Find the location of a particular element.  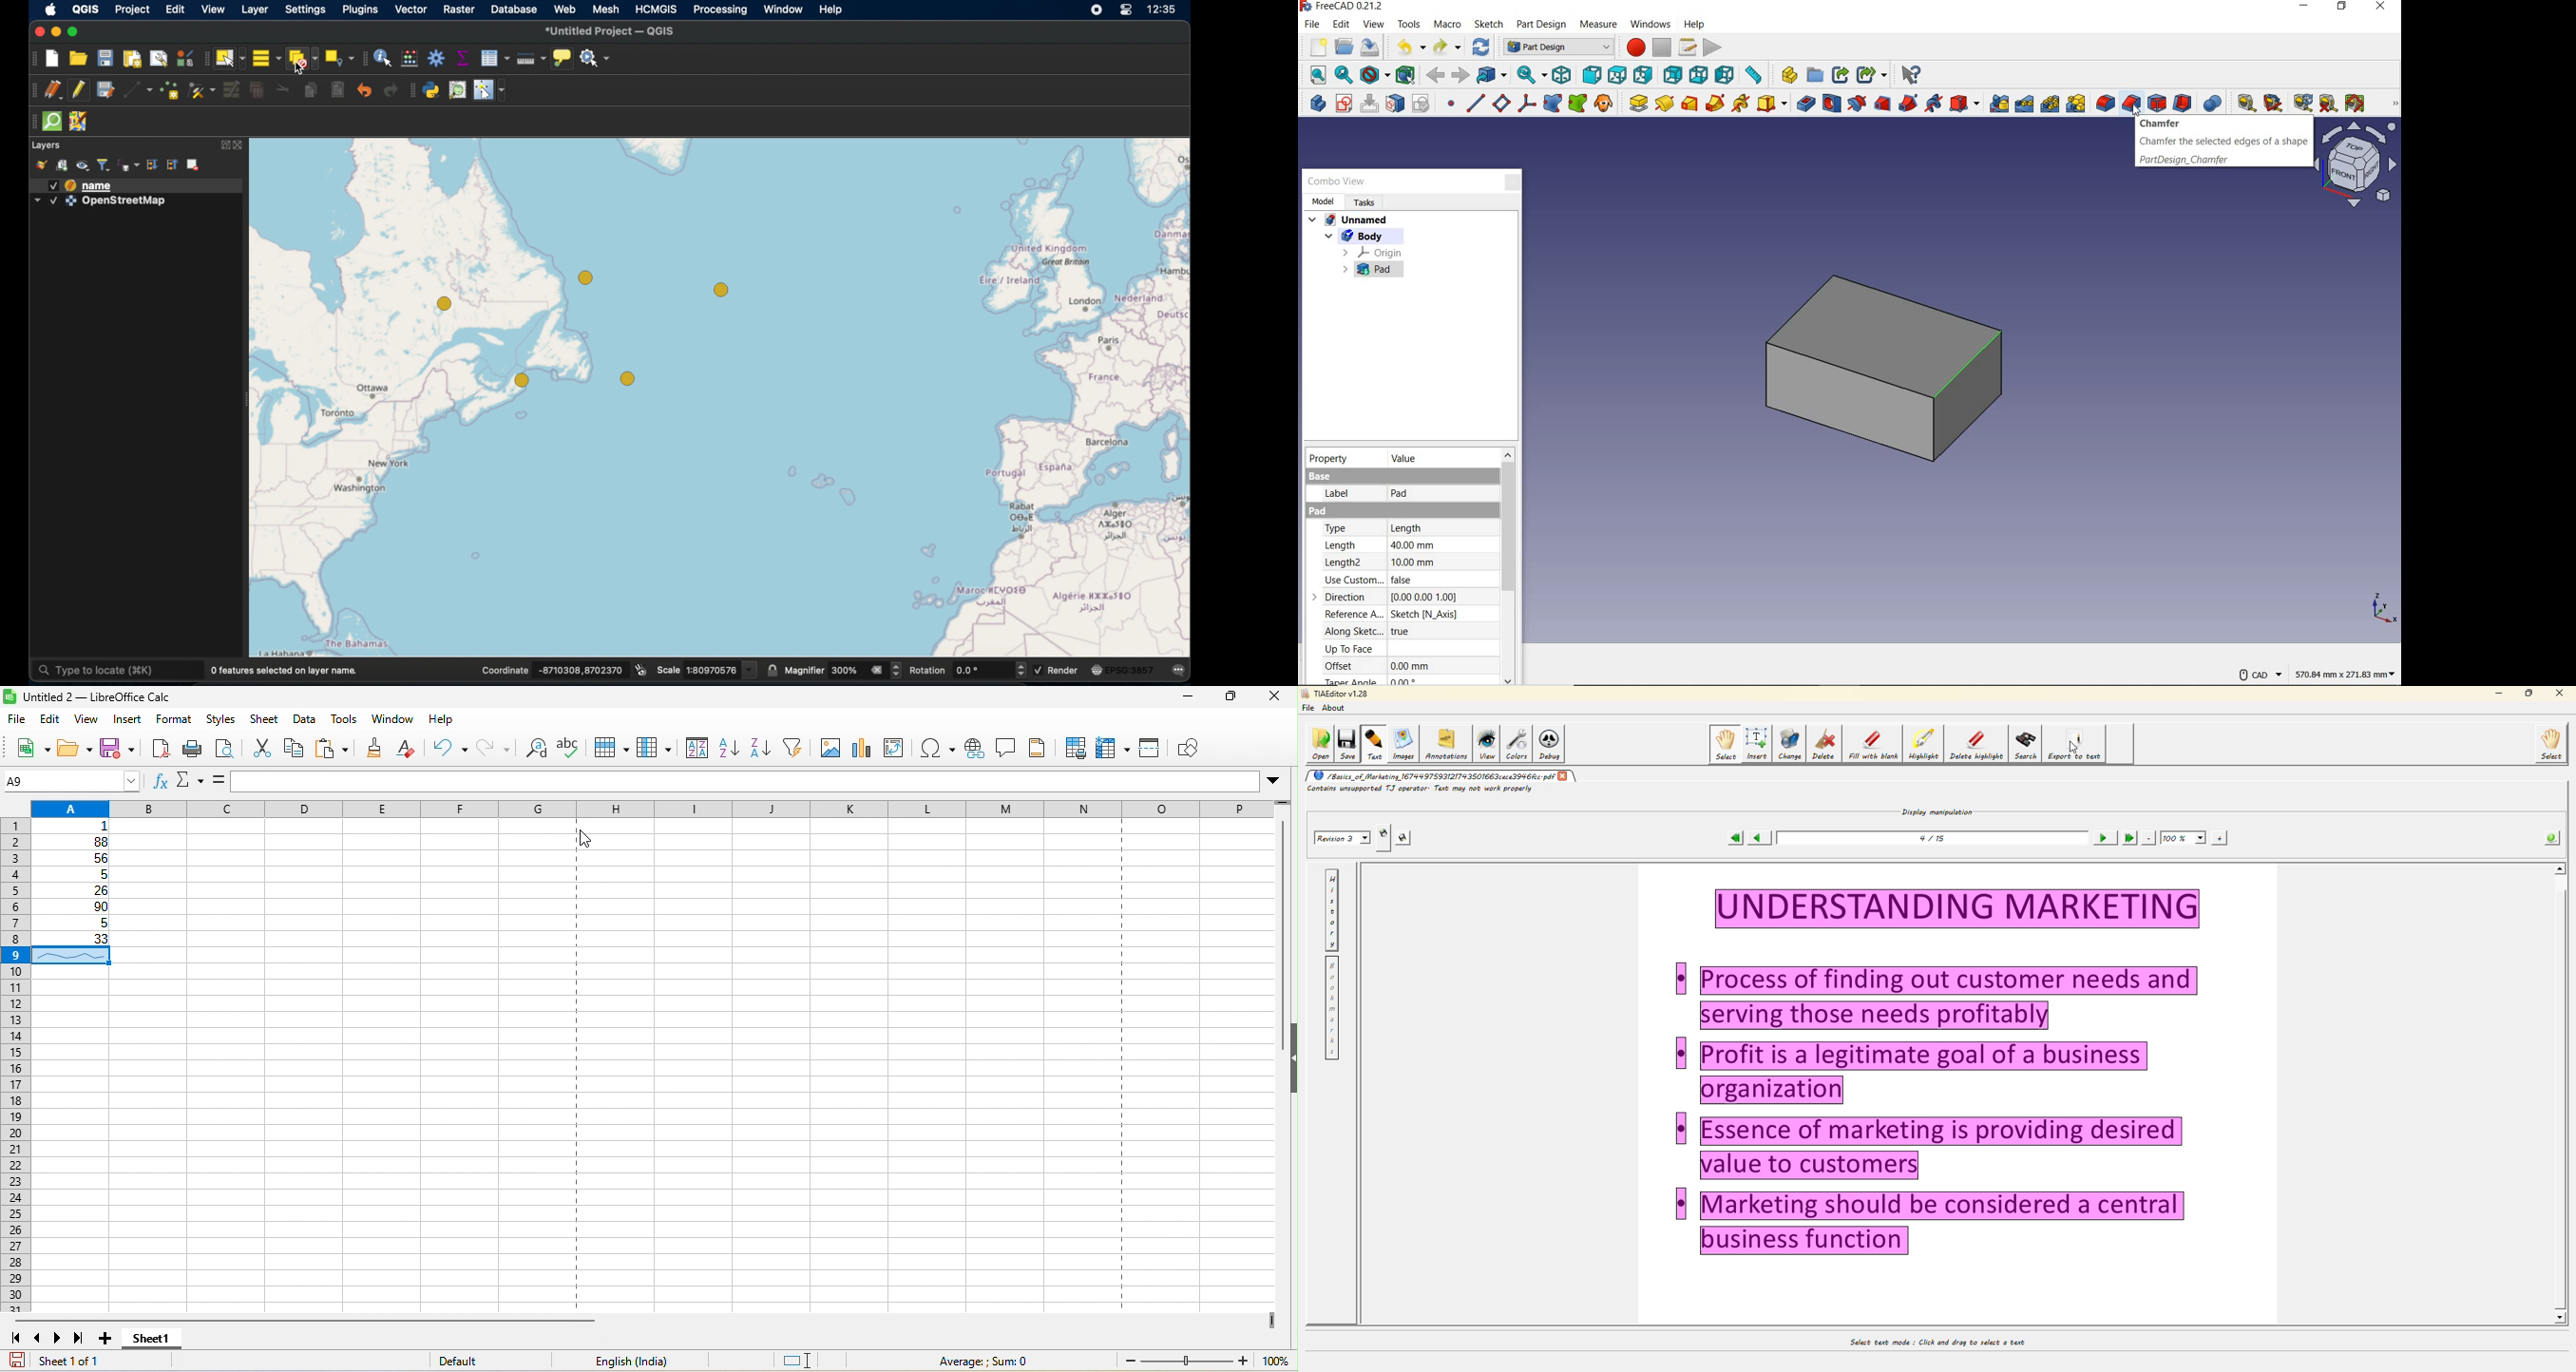

save document is located at coordinates (17, 1360).